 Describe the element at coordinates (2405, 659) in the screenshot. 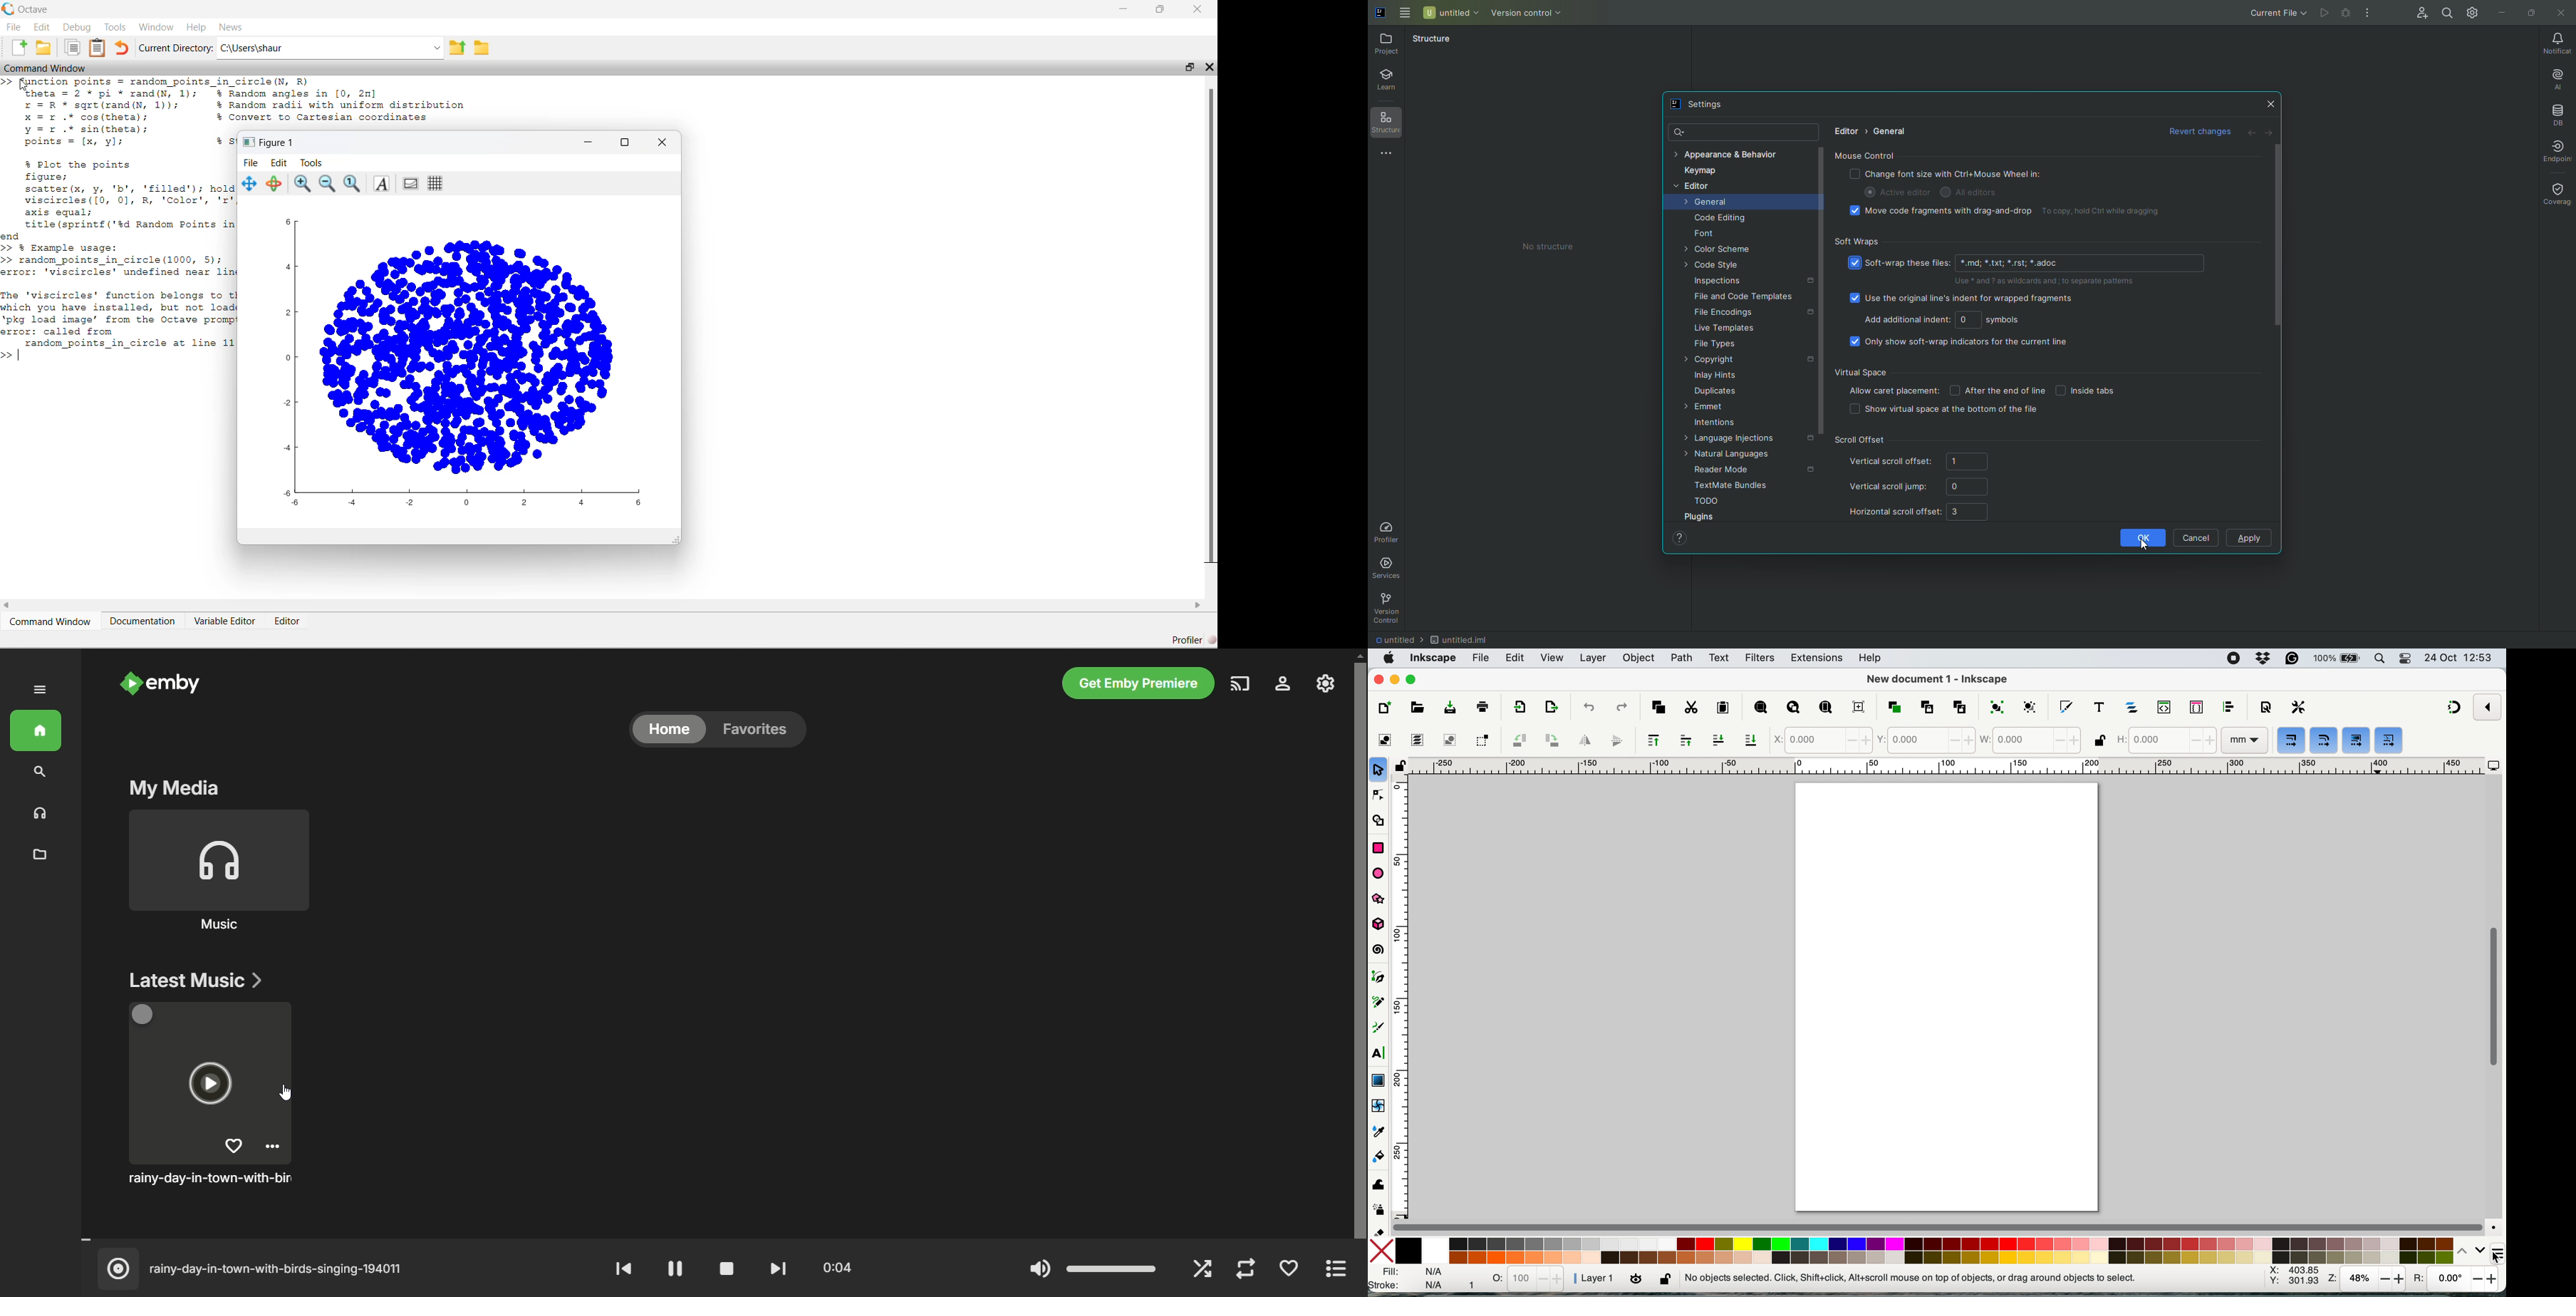

I see `control center` at that location.